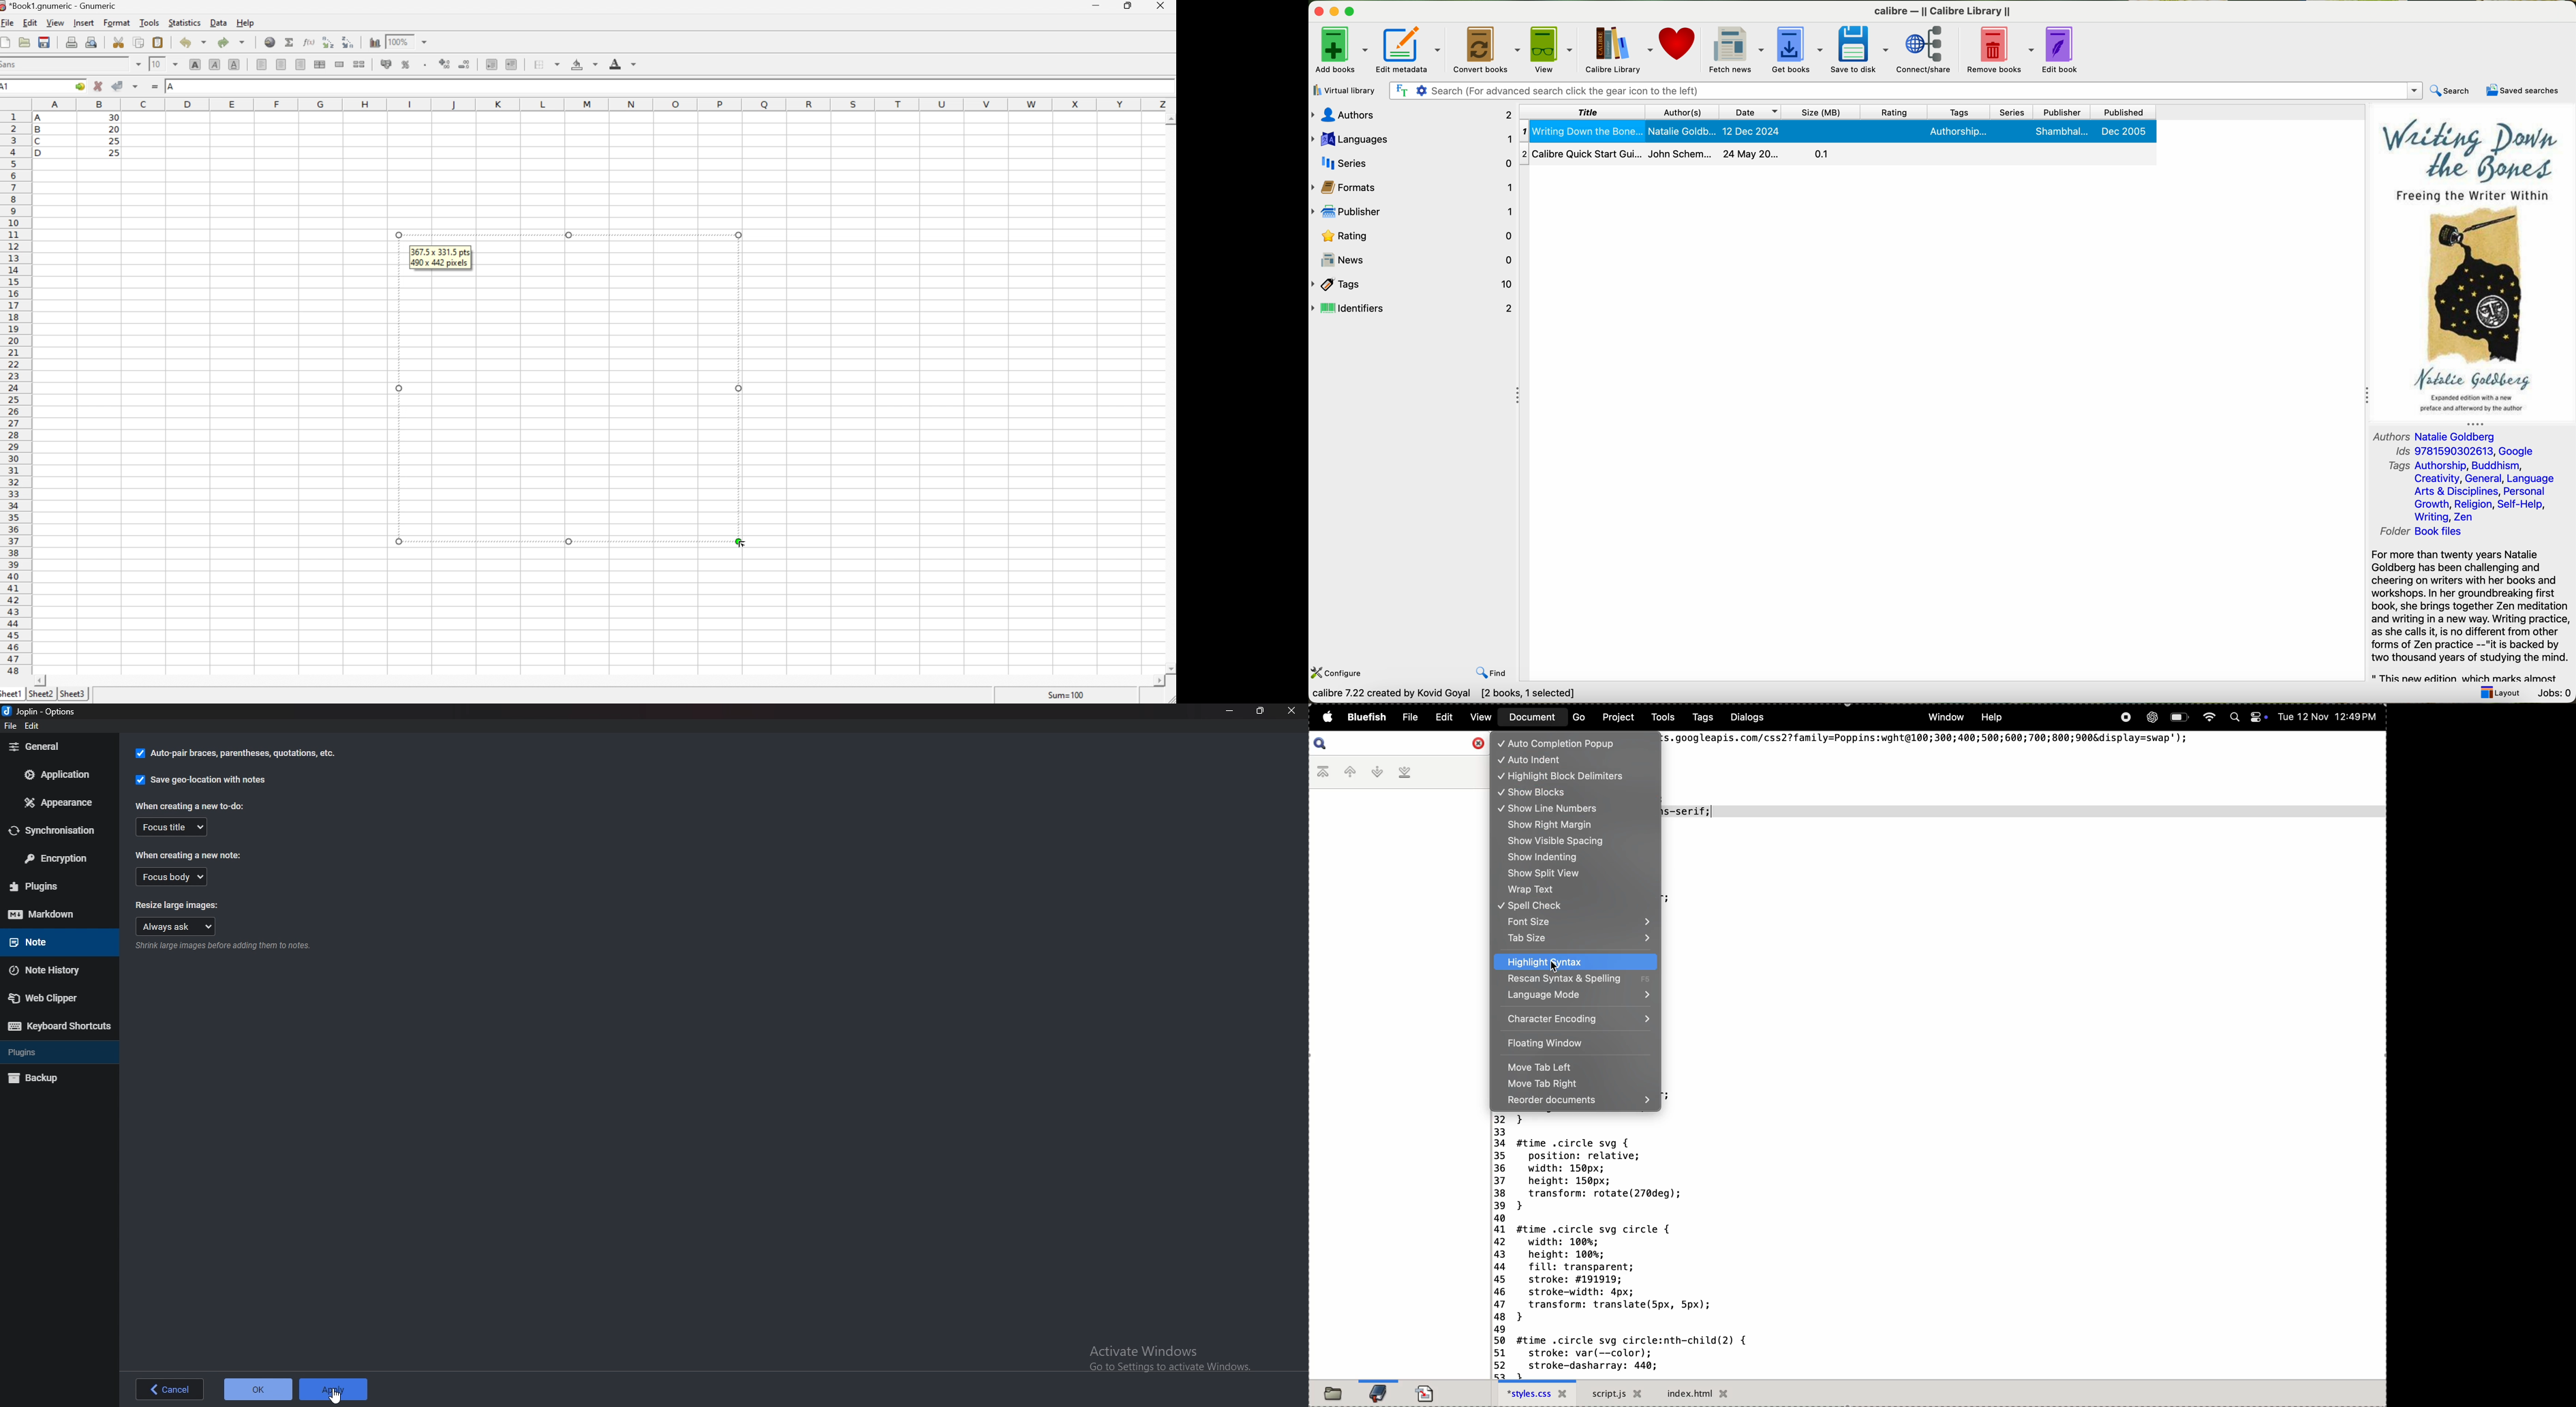  What do you see at coordinates (397, 390) in the screenshot?
I see `` at bounding box center [397, 390].